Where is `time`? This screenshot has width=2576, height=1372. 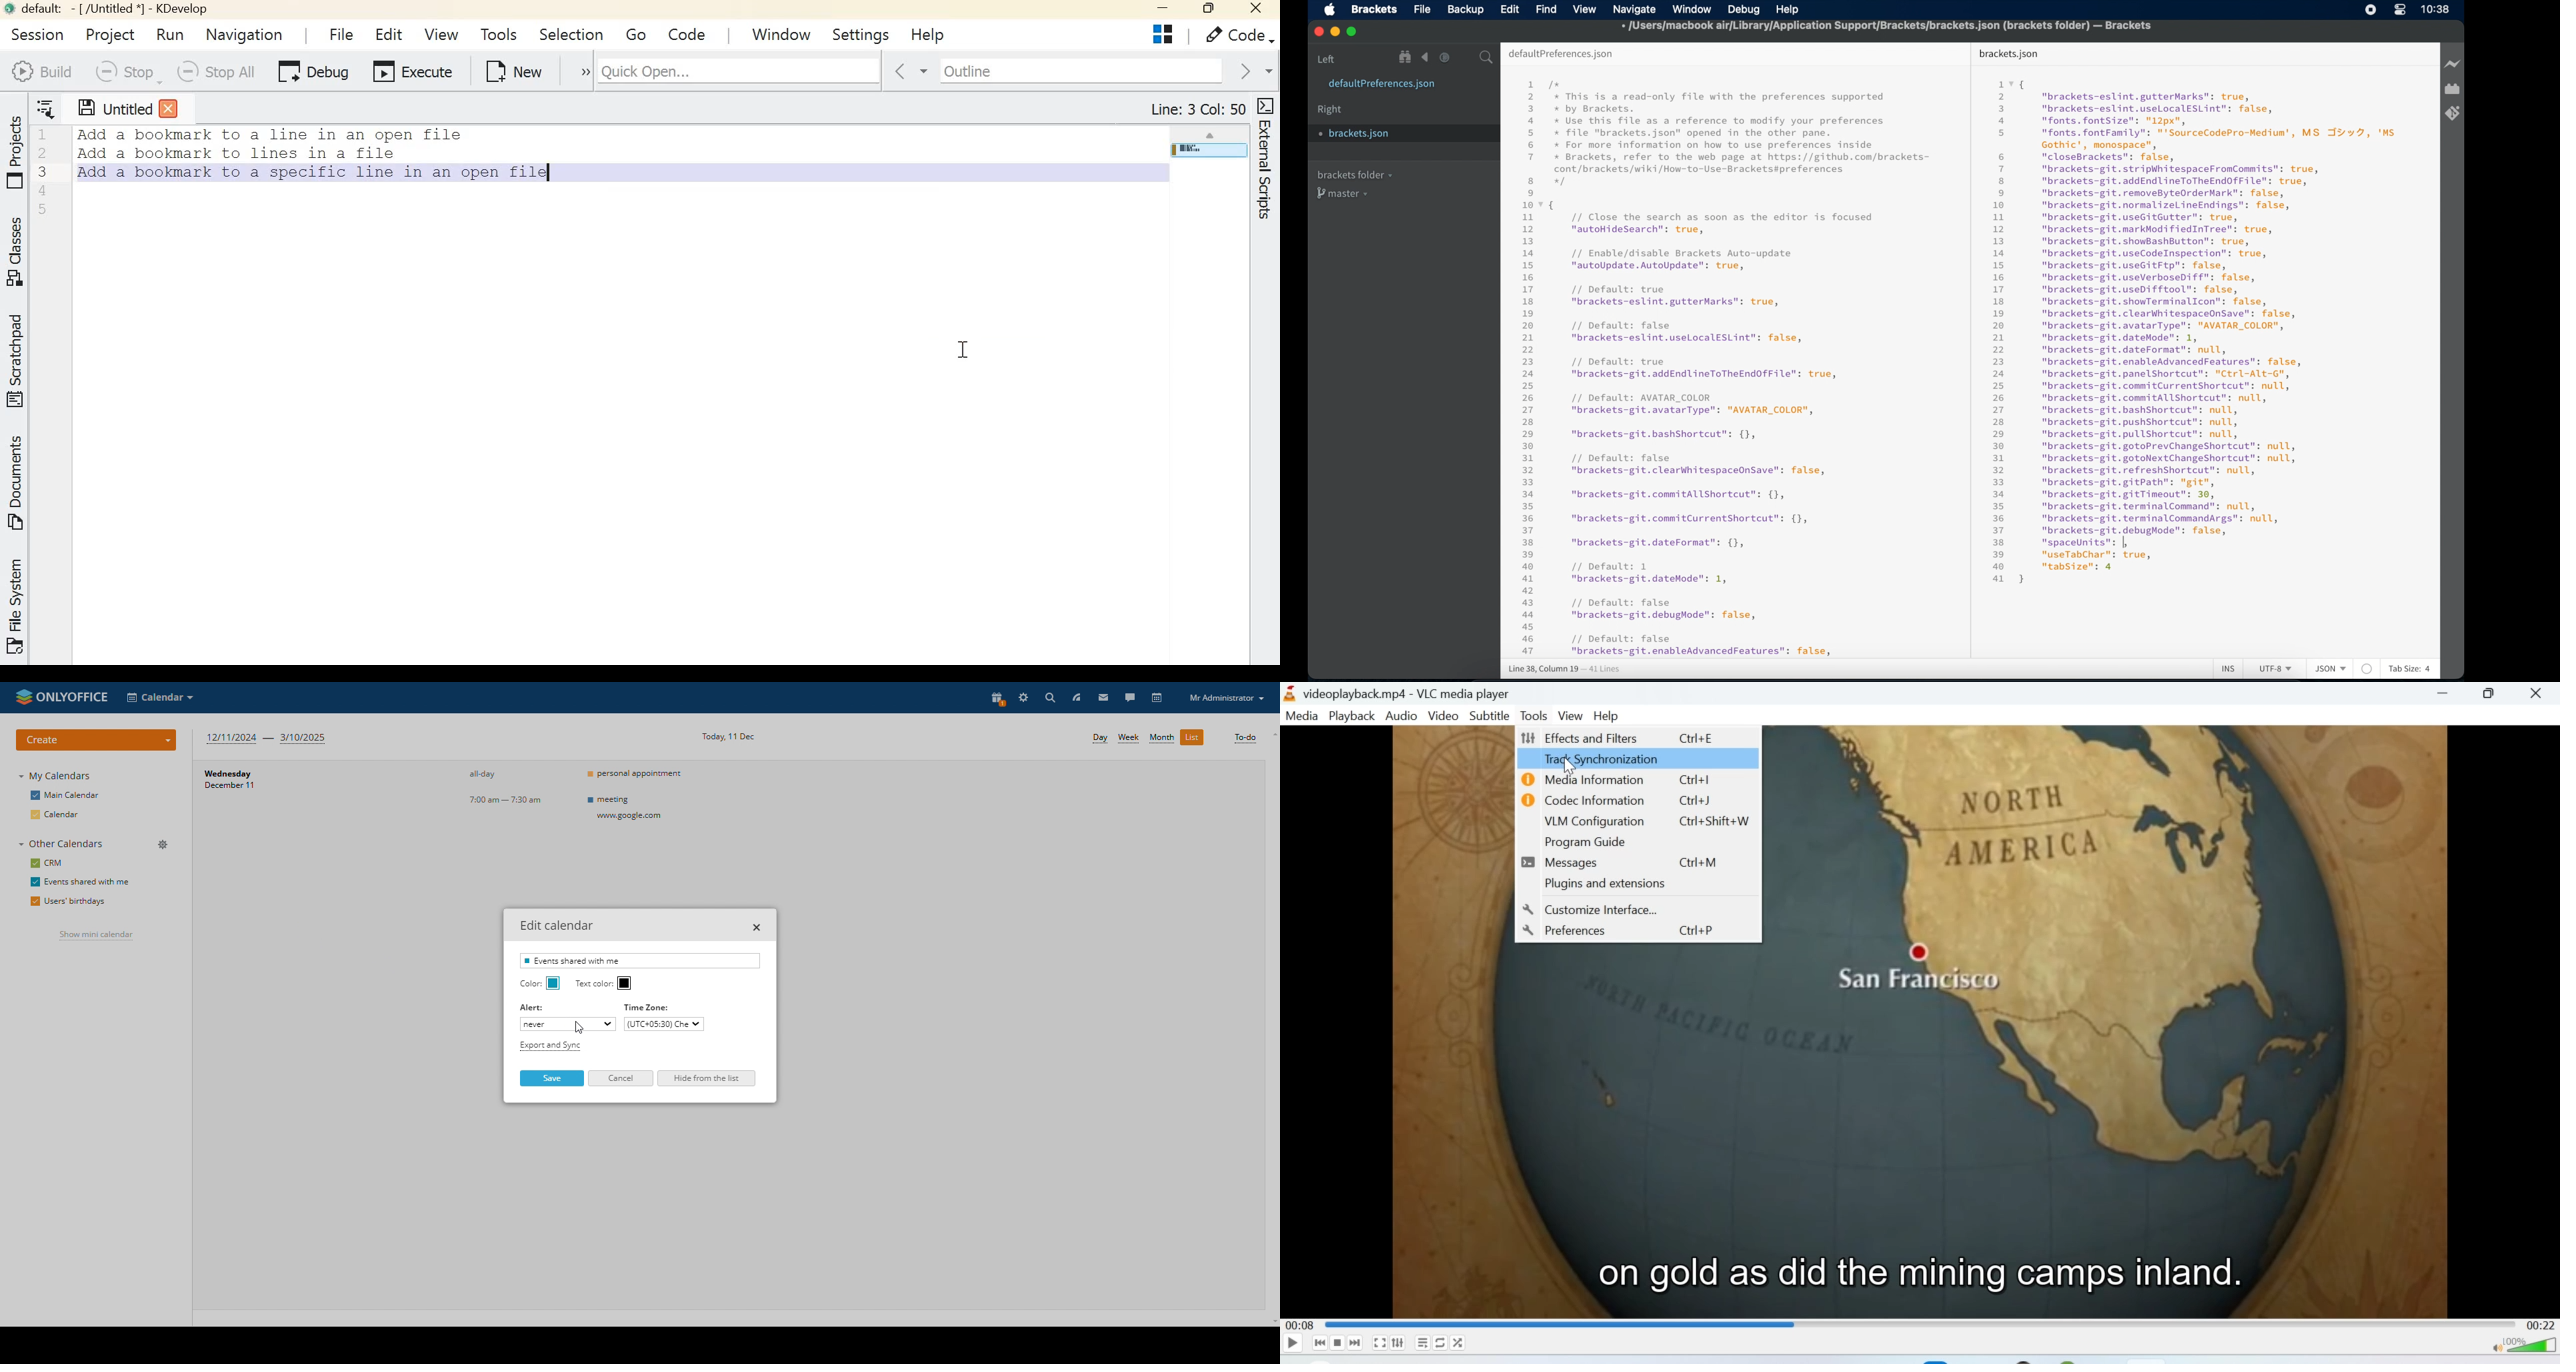 time is located at coordinates (2436, 9).